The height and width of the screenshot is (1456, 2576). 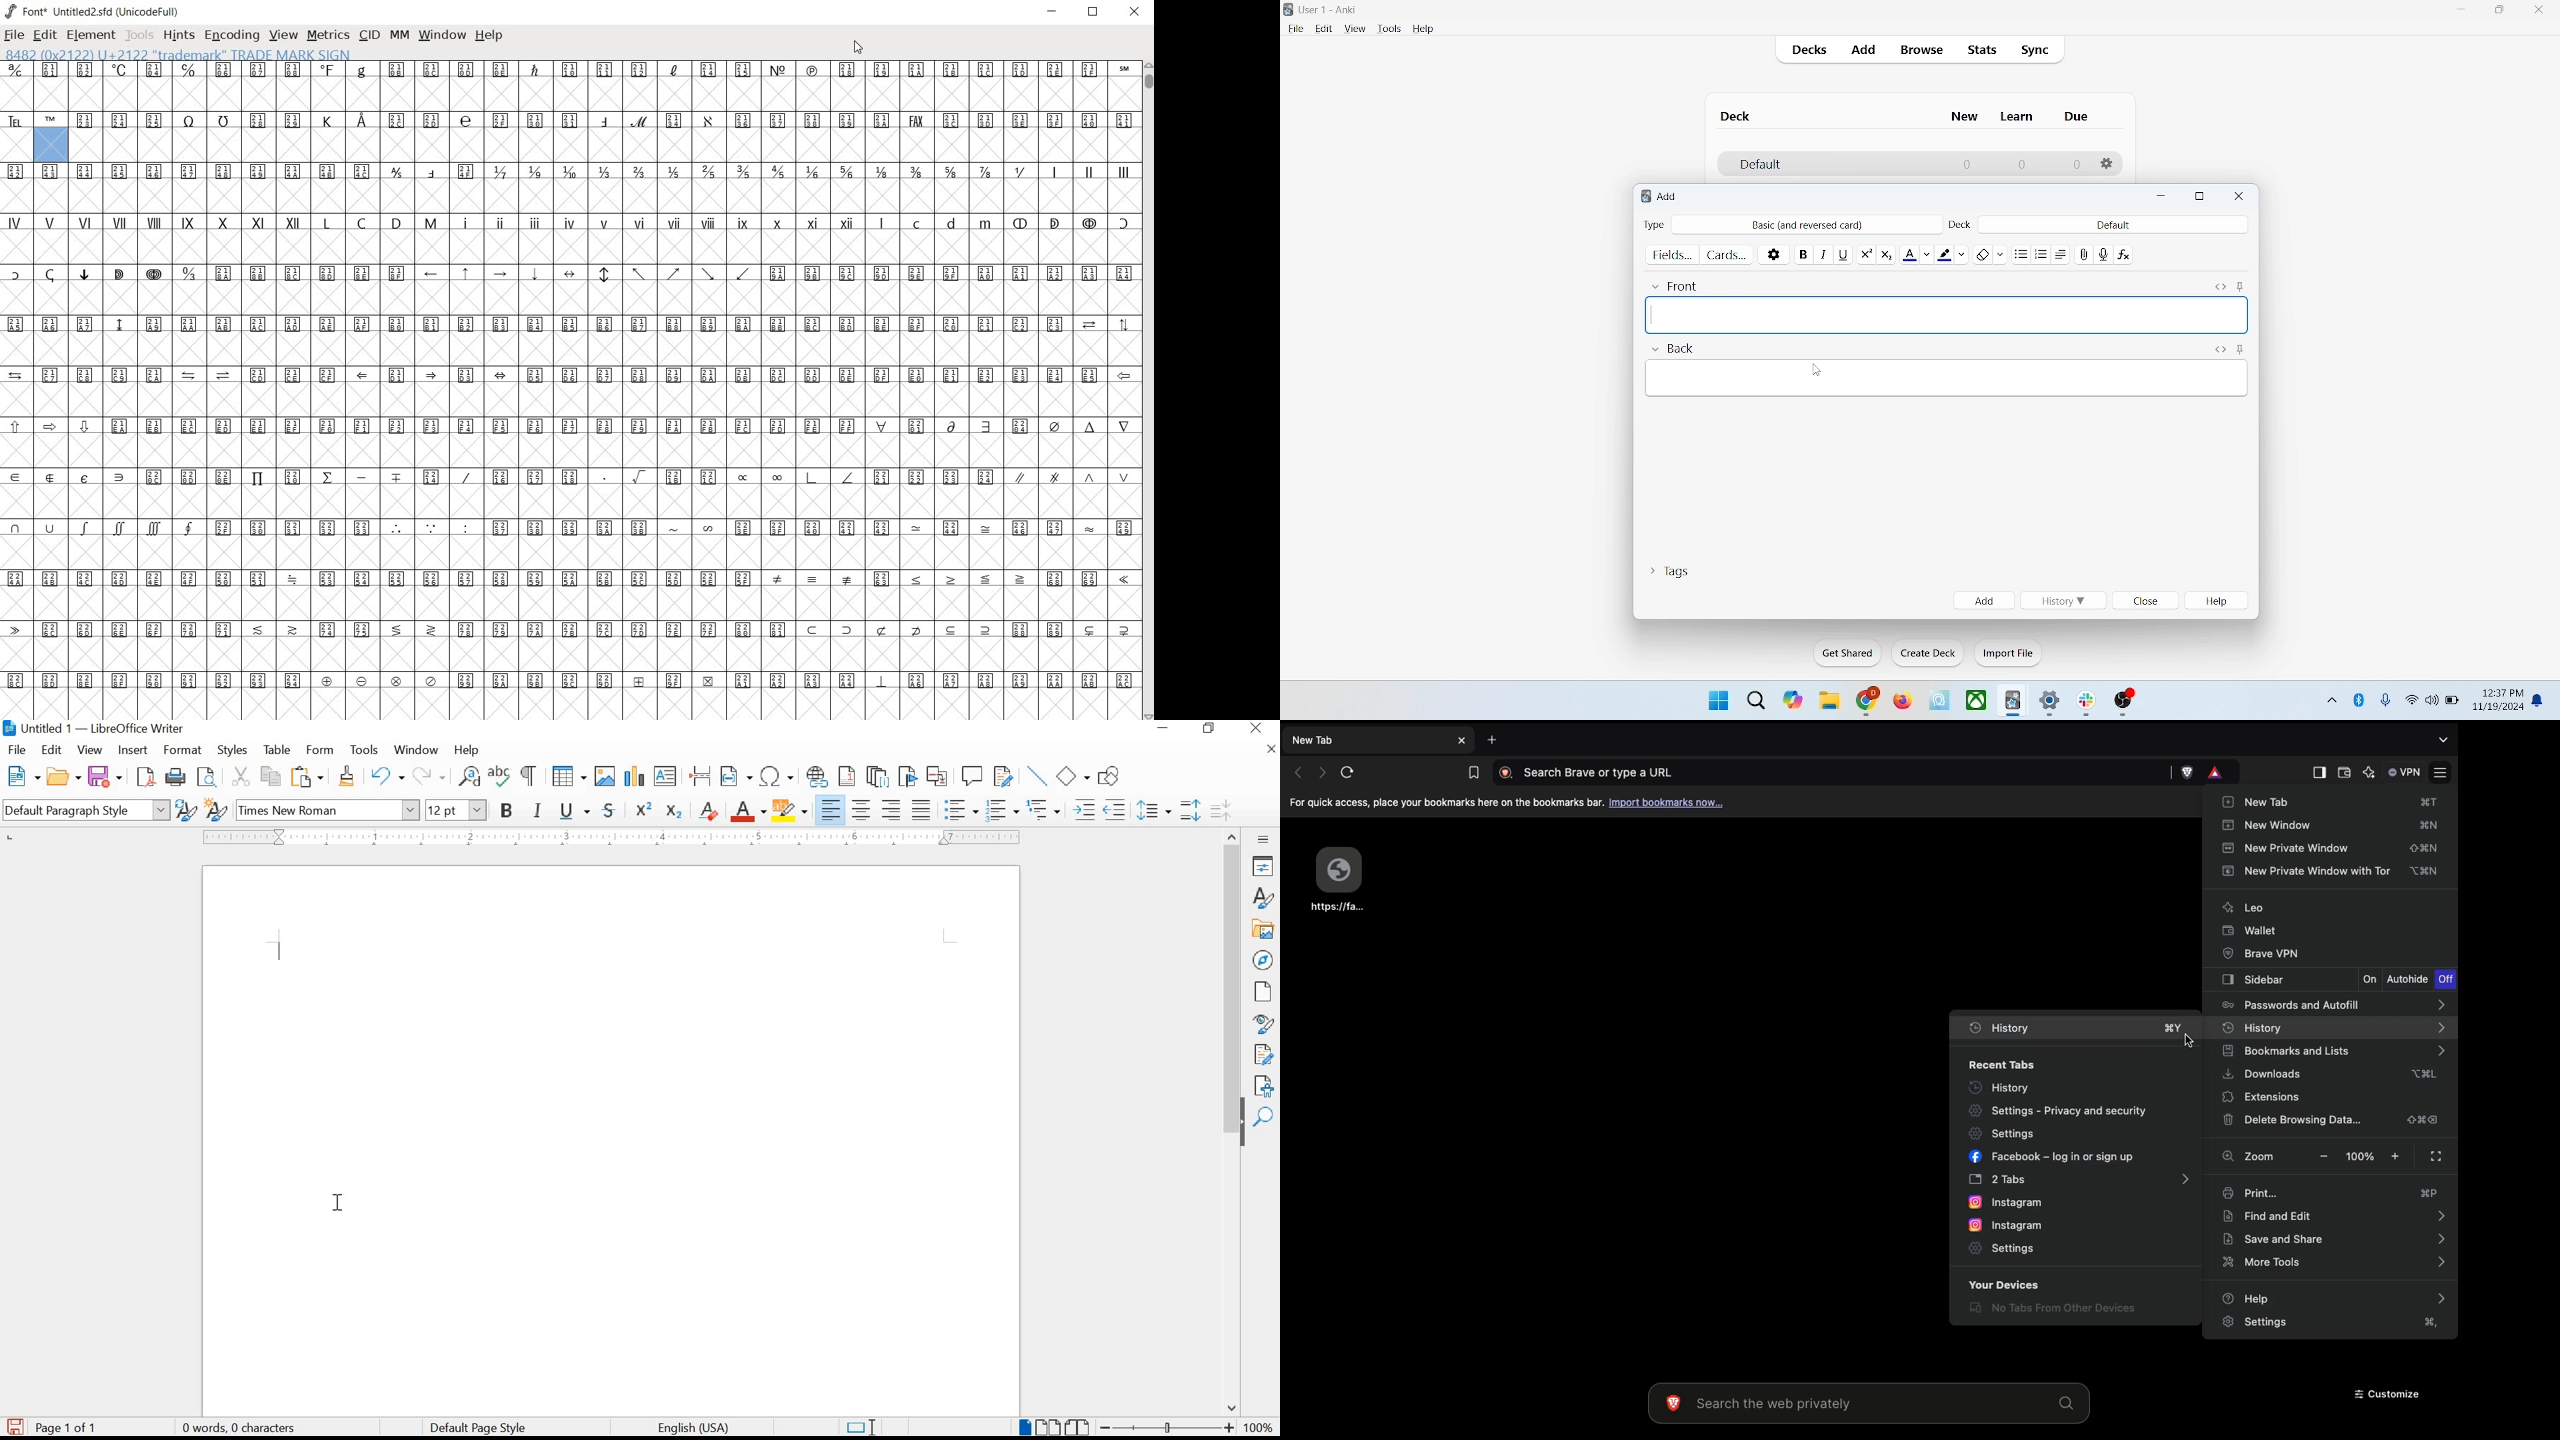 What do you see at coordinates (1672, 253) in the screenshot?
I see `fields` at bounding box center [1672, 253].